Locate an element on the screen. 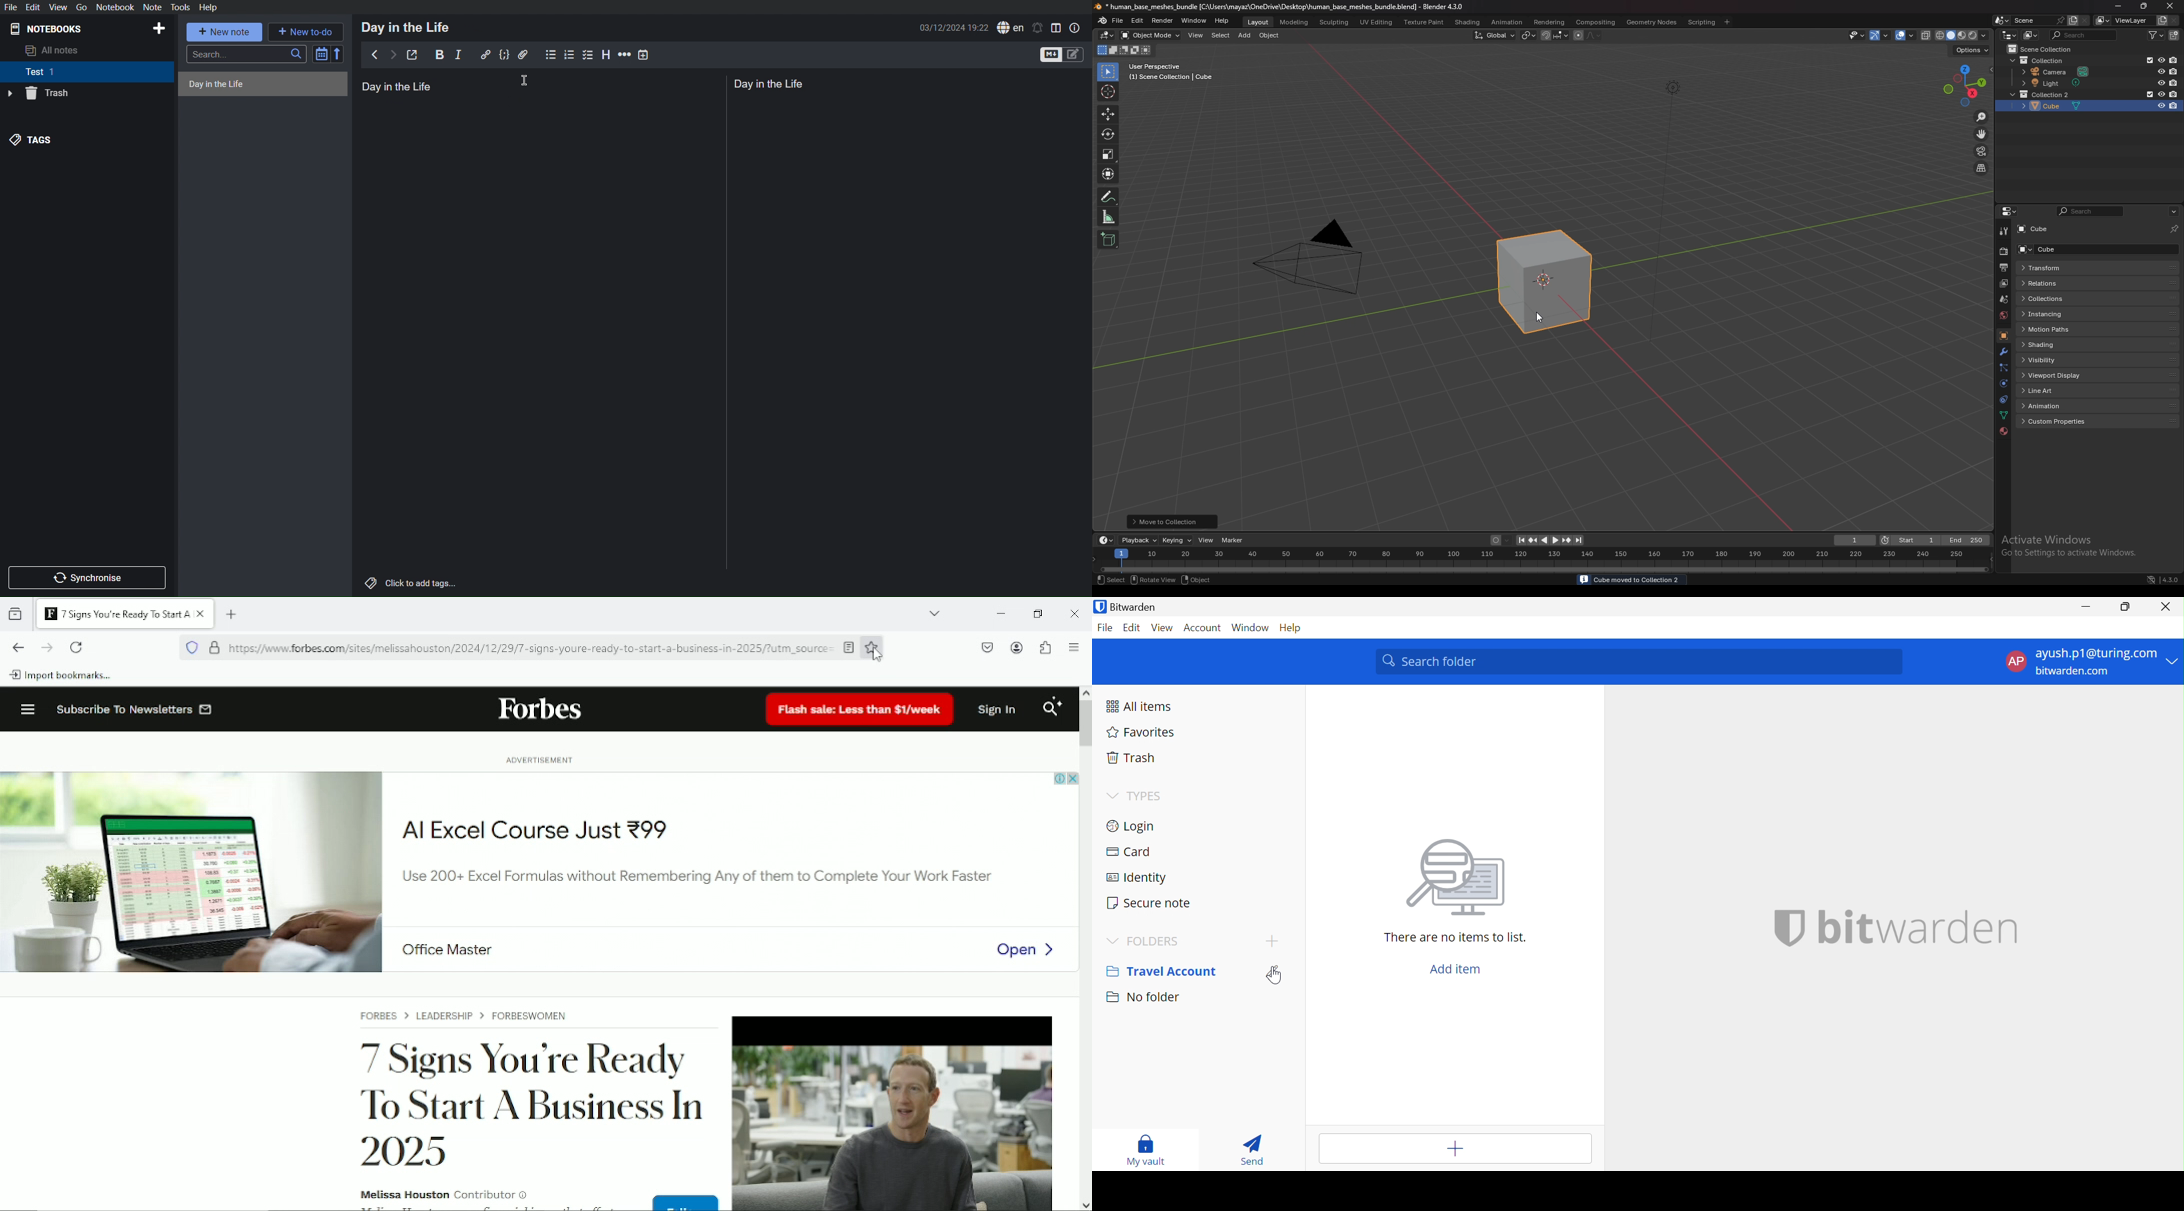 The image size is (2184, 1232). editor type is located at coordinates (2011, 212).